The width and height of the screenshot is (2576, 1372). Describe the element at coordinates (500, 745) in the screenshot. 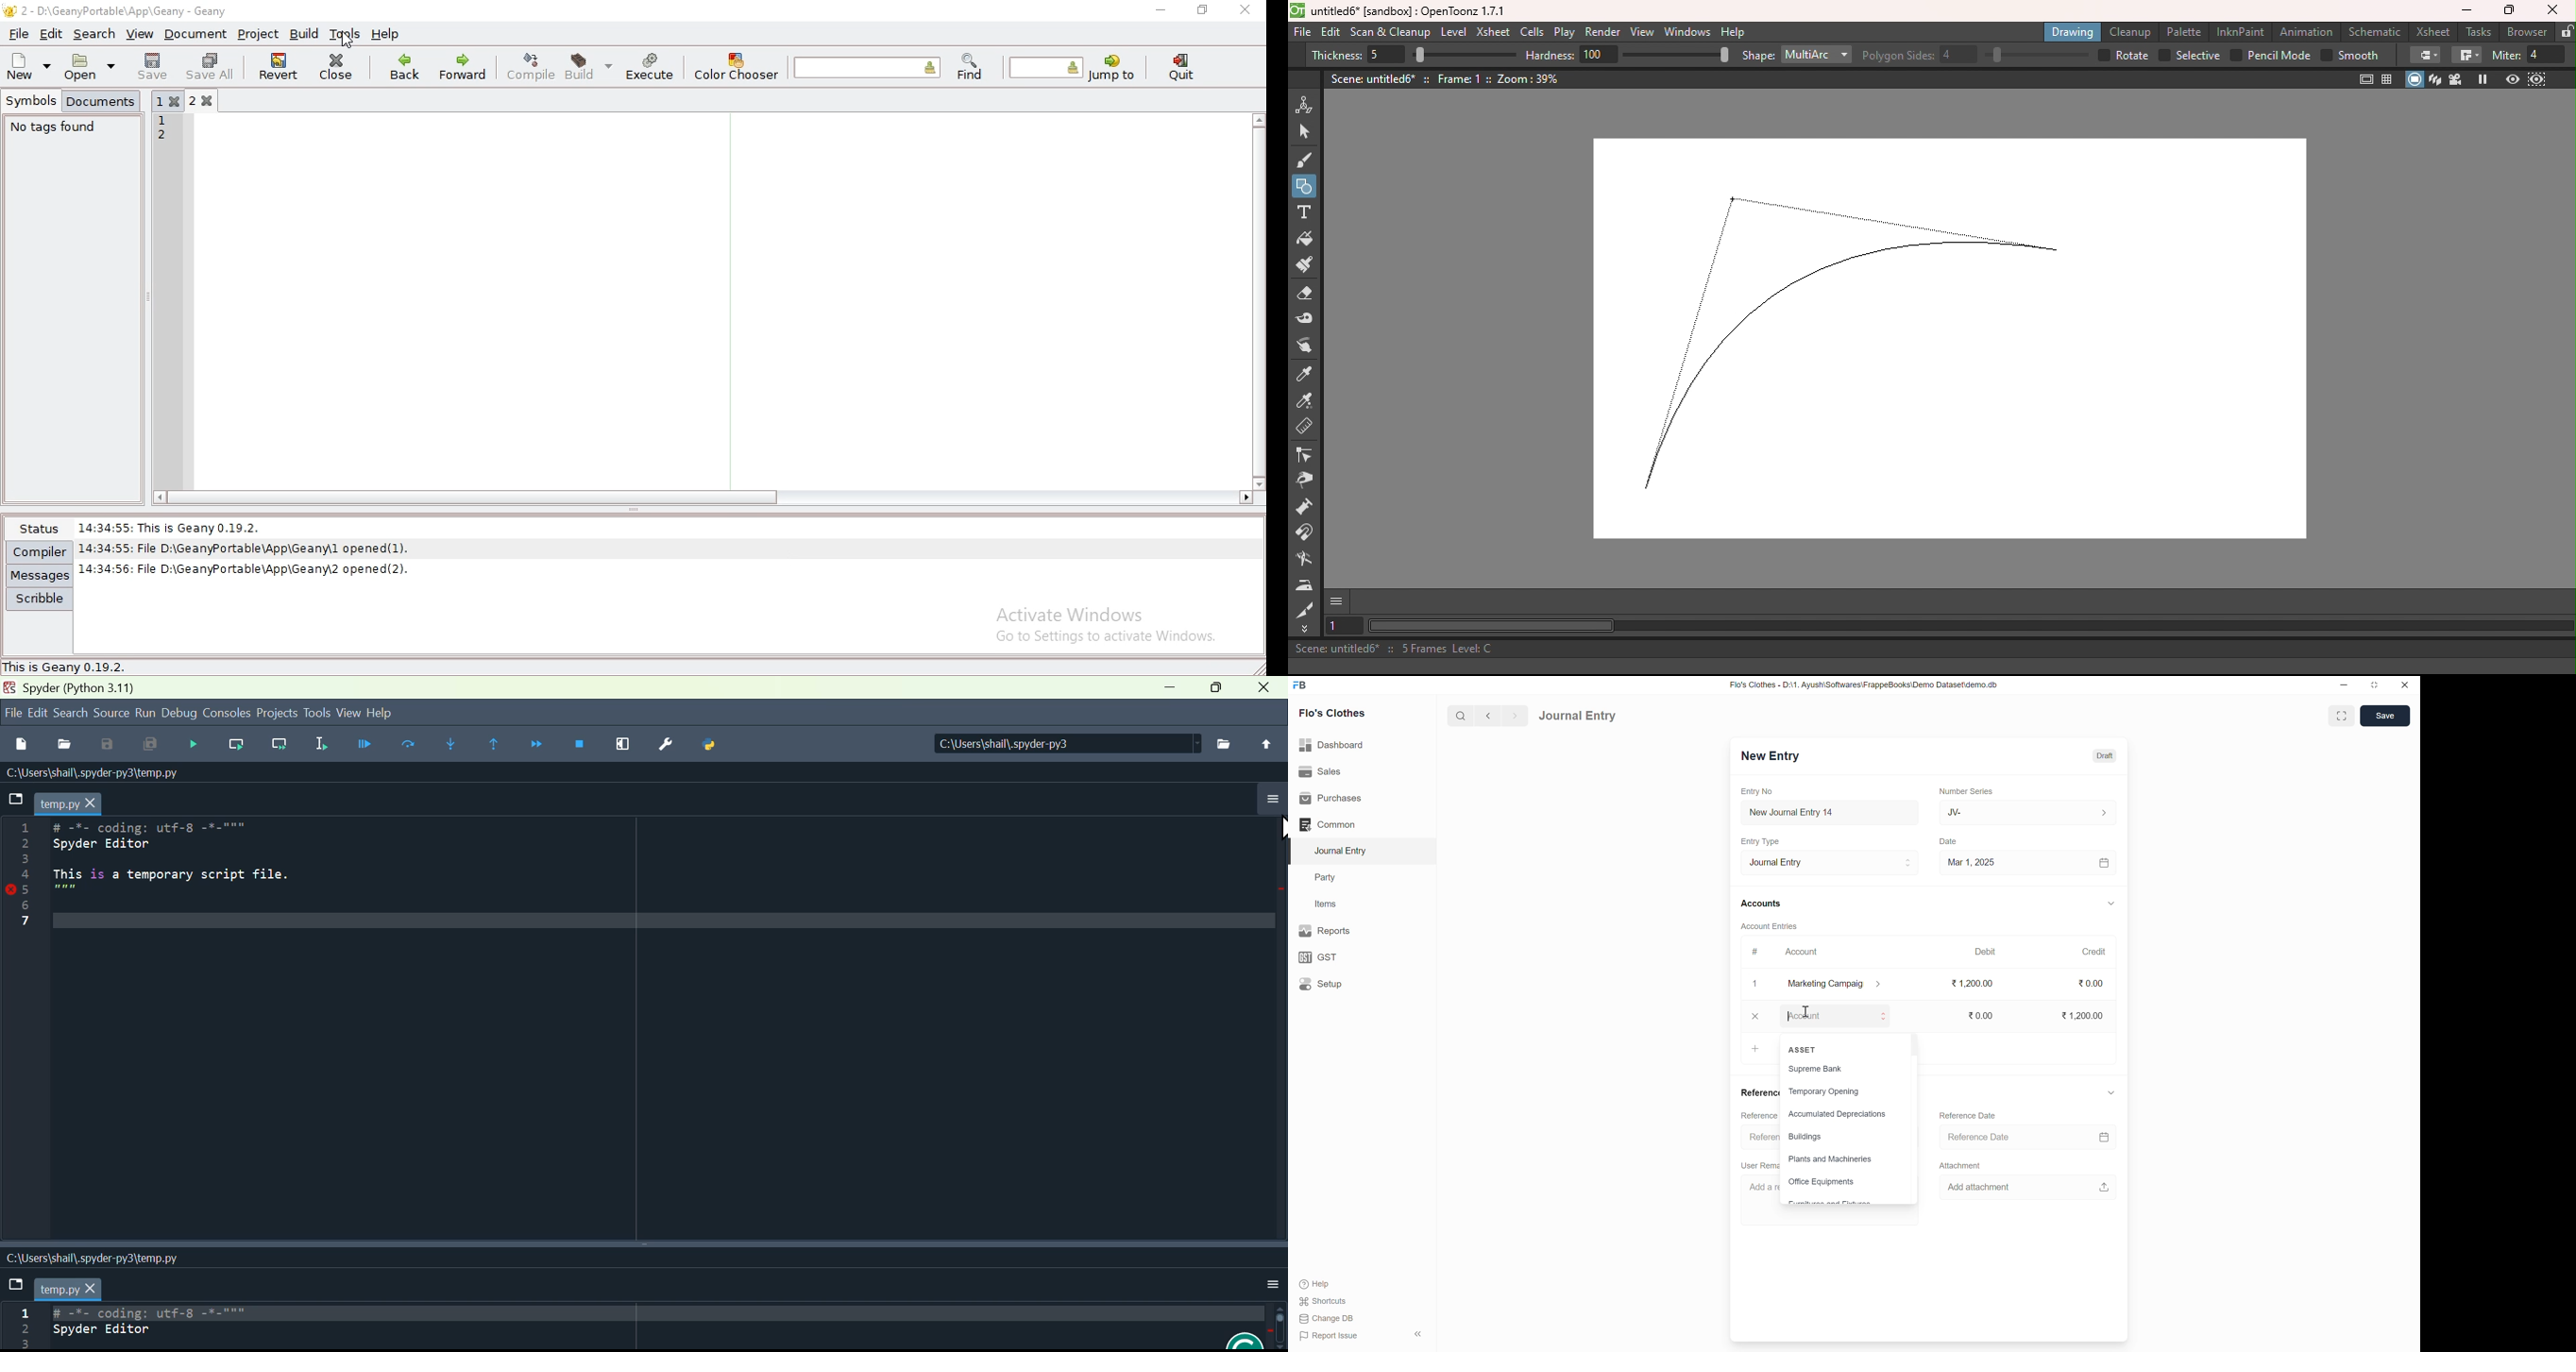

I see `execute until same function return` at that location.